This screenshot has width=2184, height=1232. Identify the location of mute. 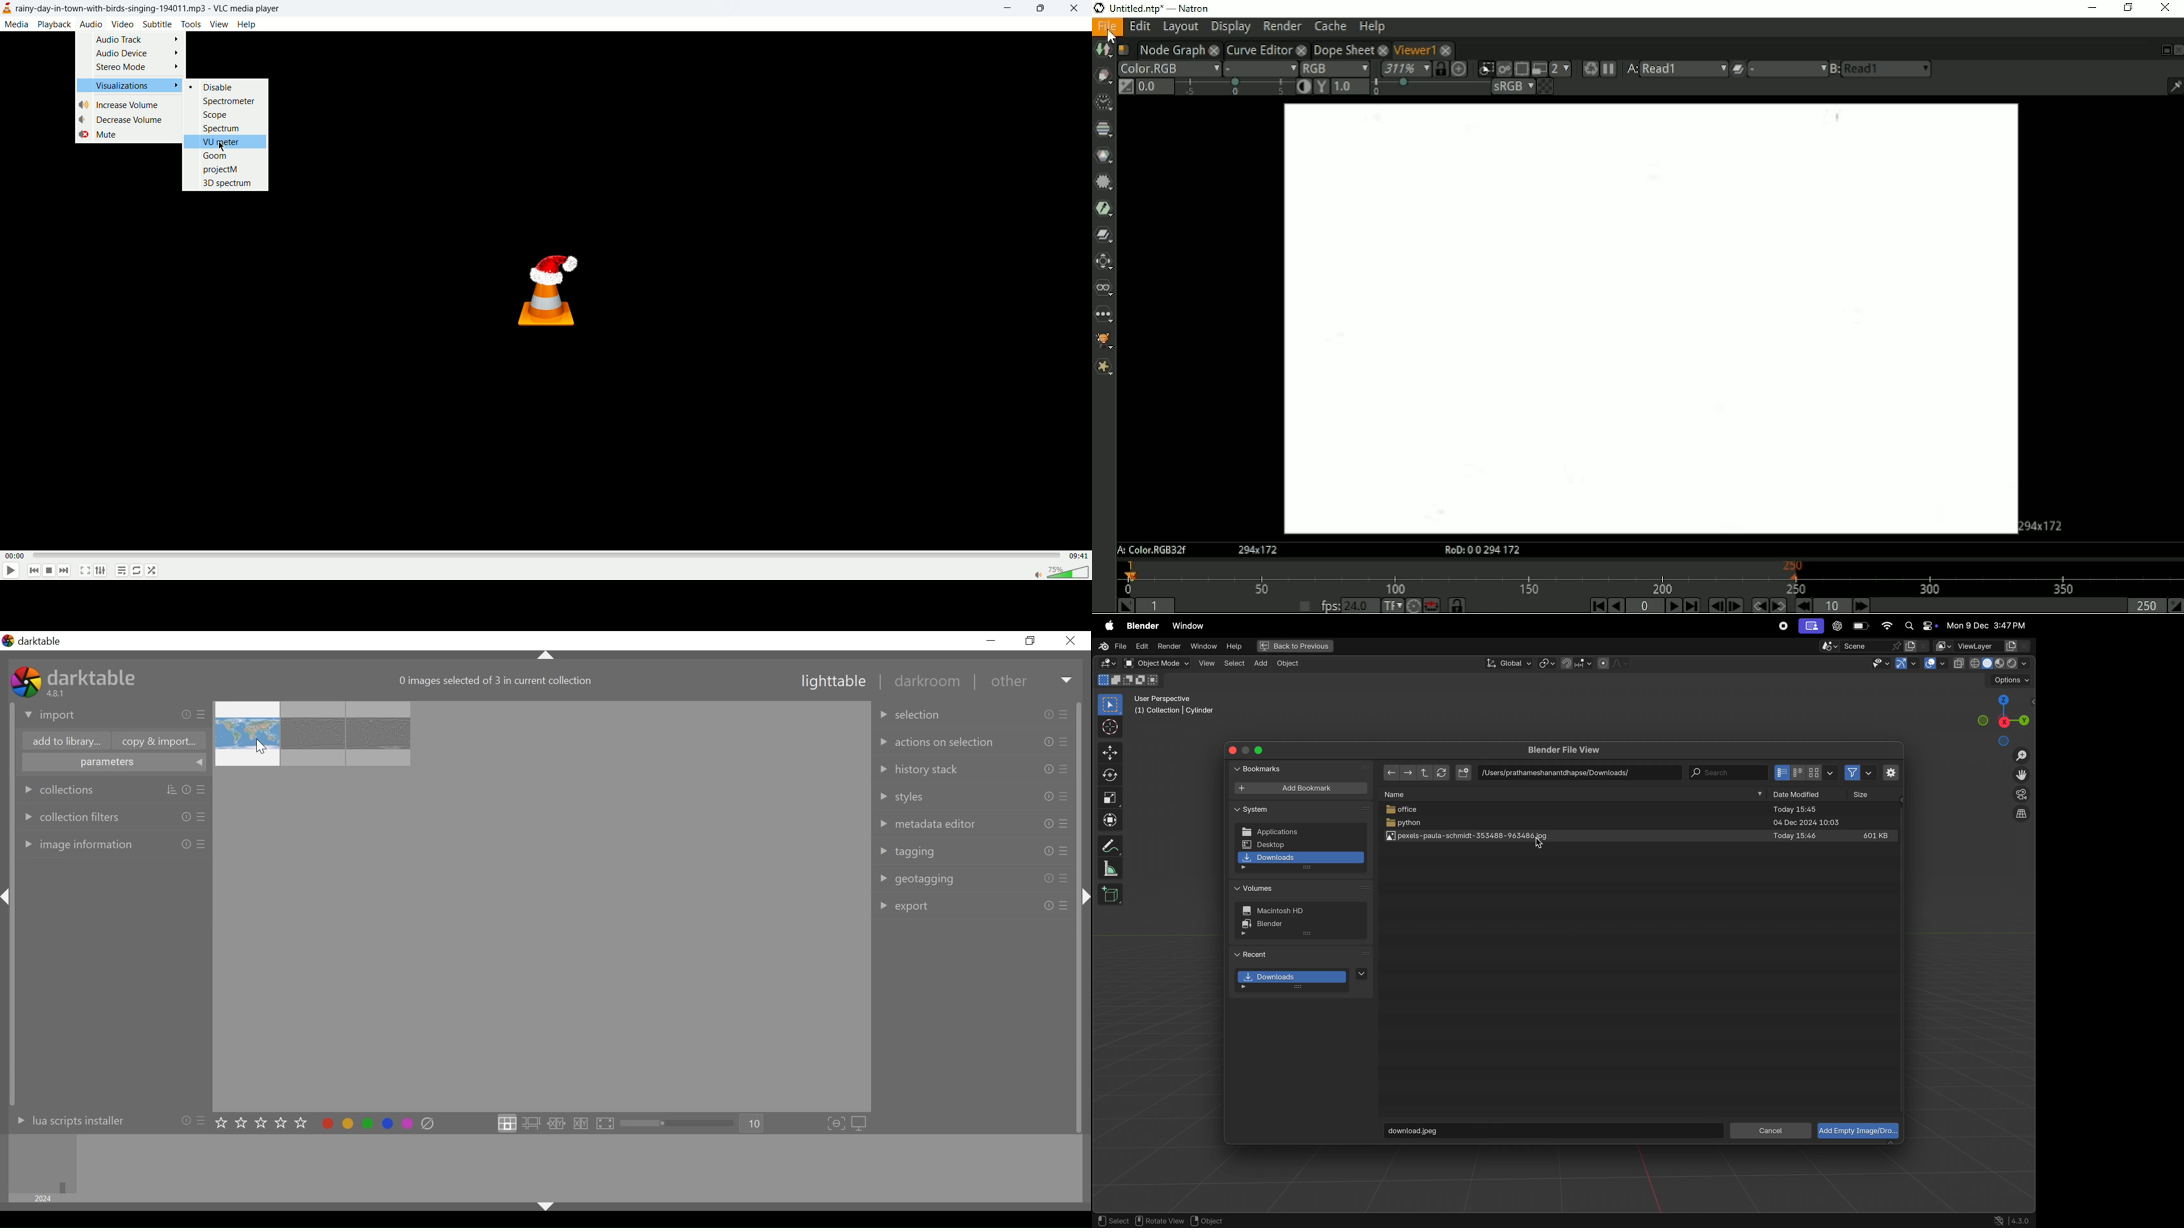
(97, 136).